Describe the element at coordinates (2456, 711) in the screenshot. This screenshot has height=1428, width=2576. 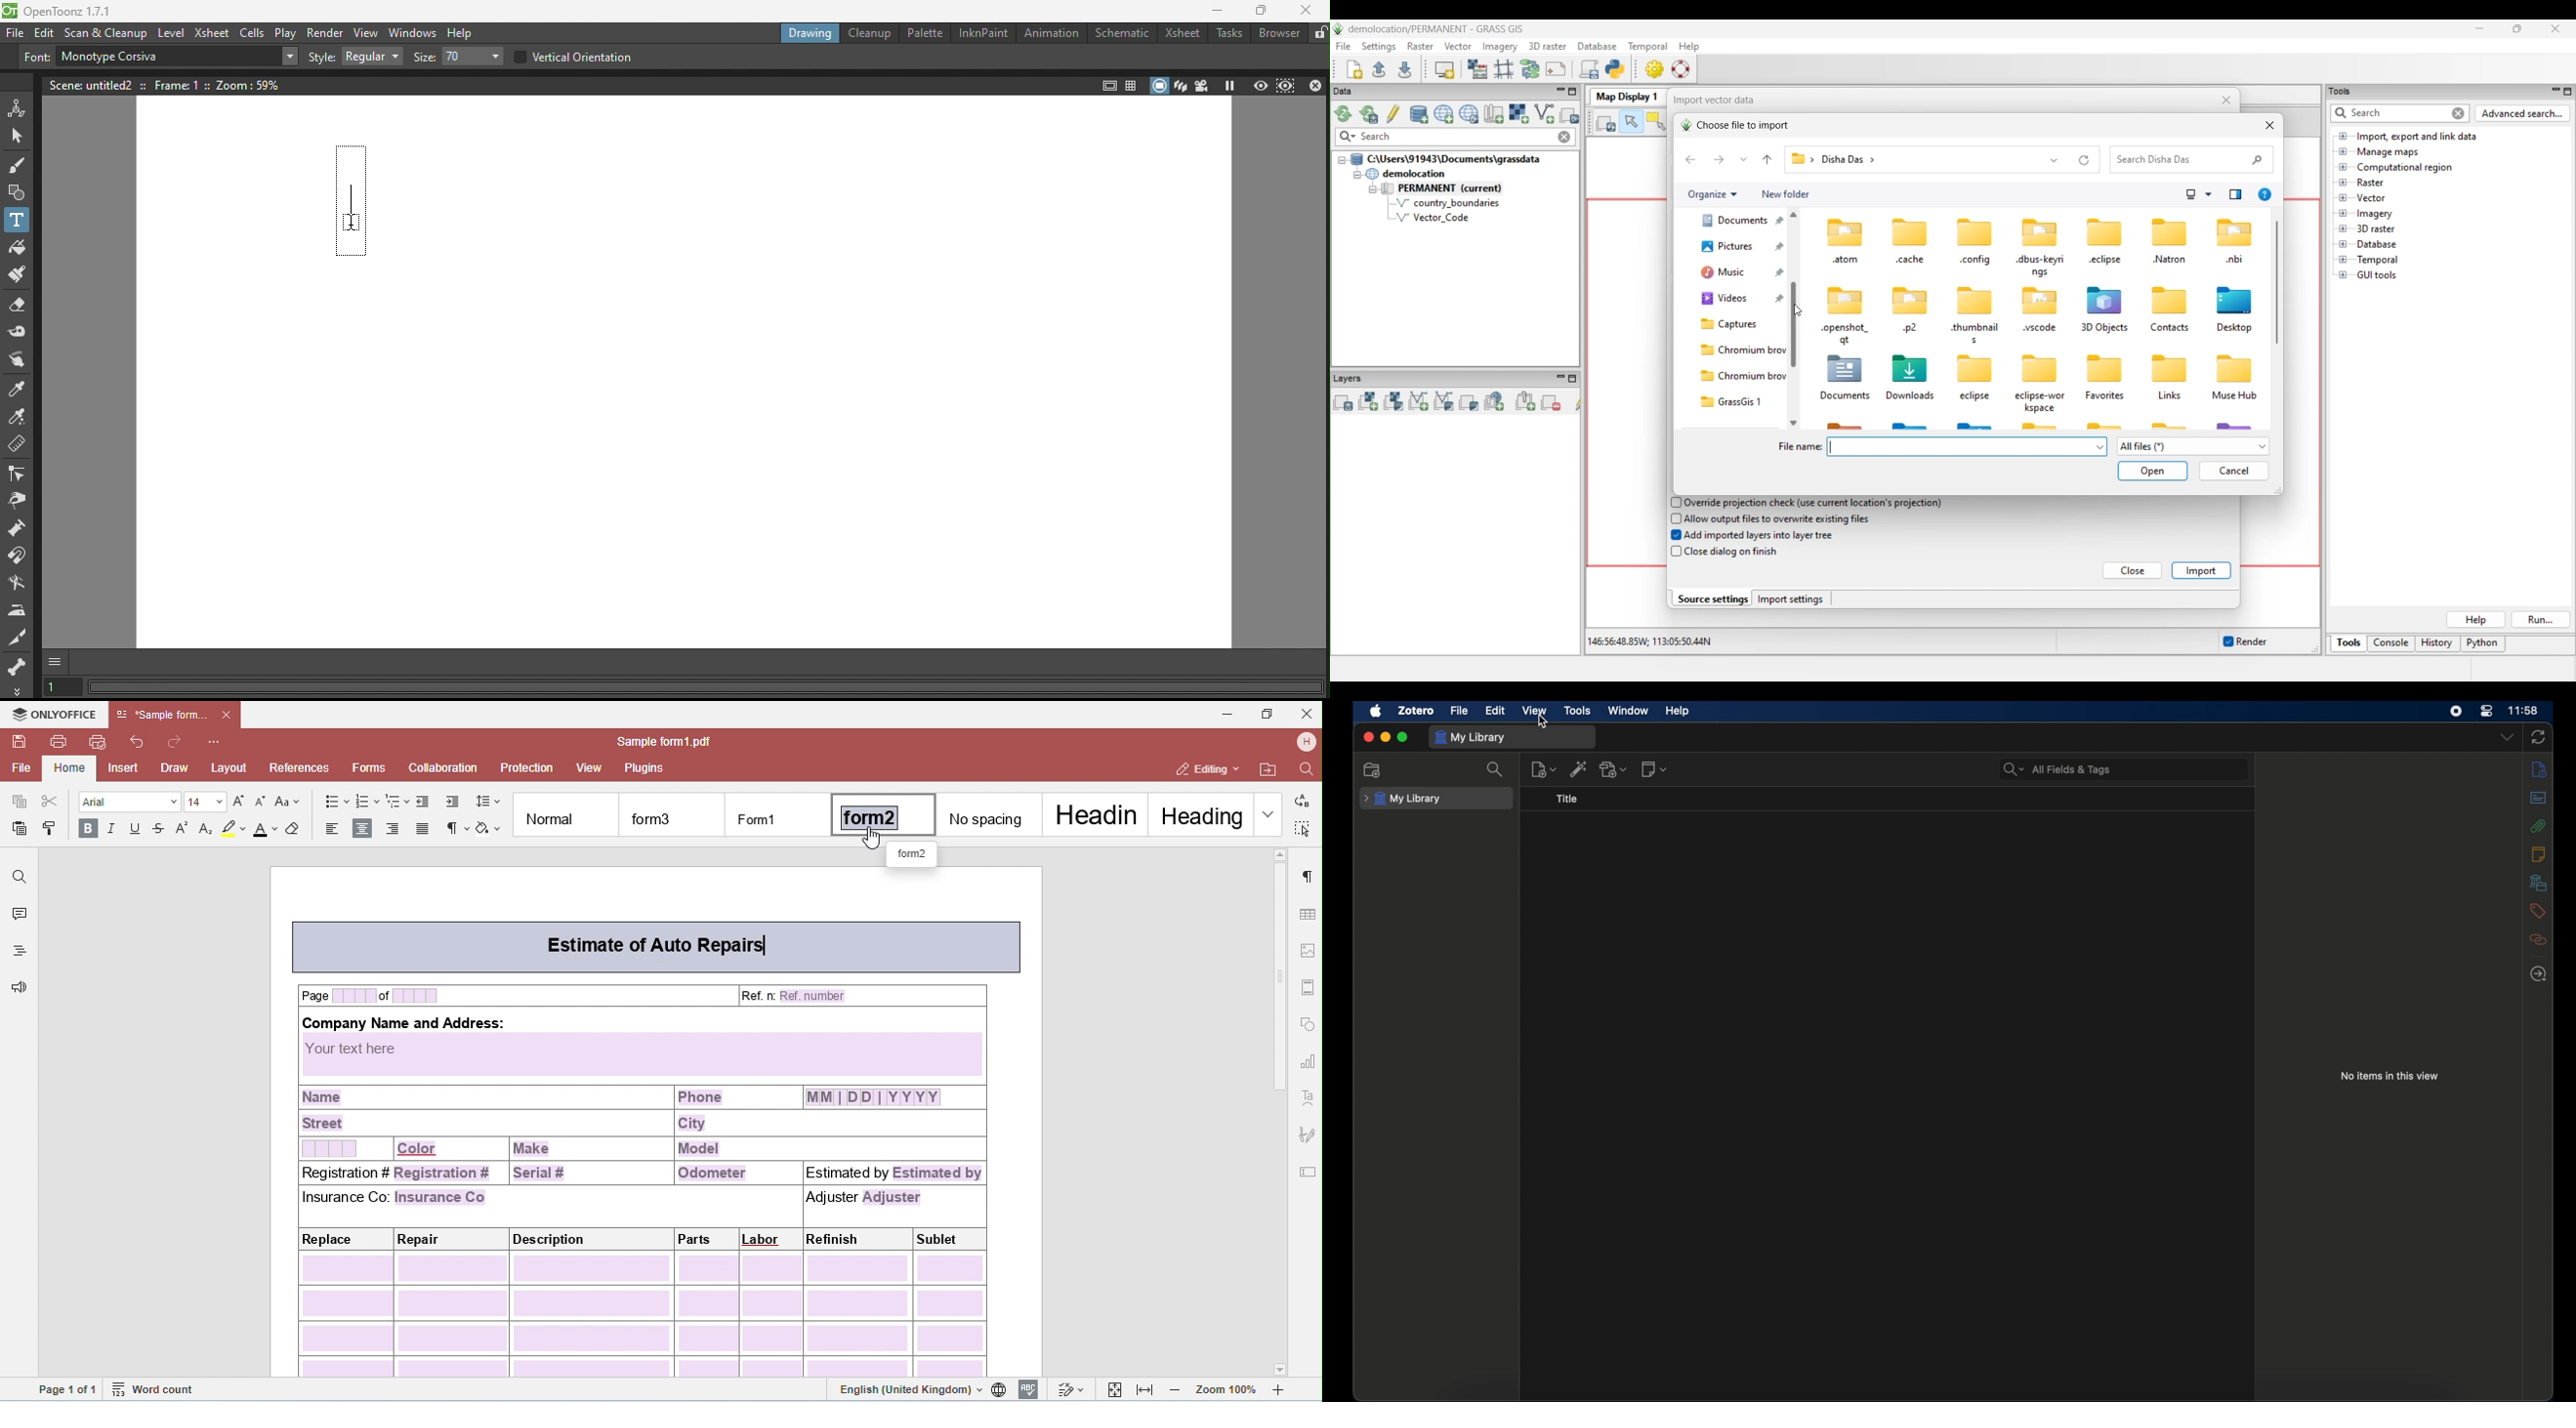
I see `screen recorder` at that location.